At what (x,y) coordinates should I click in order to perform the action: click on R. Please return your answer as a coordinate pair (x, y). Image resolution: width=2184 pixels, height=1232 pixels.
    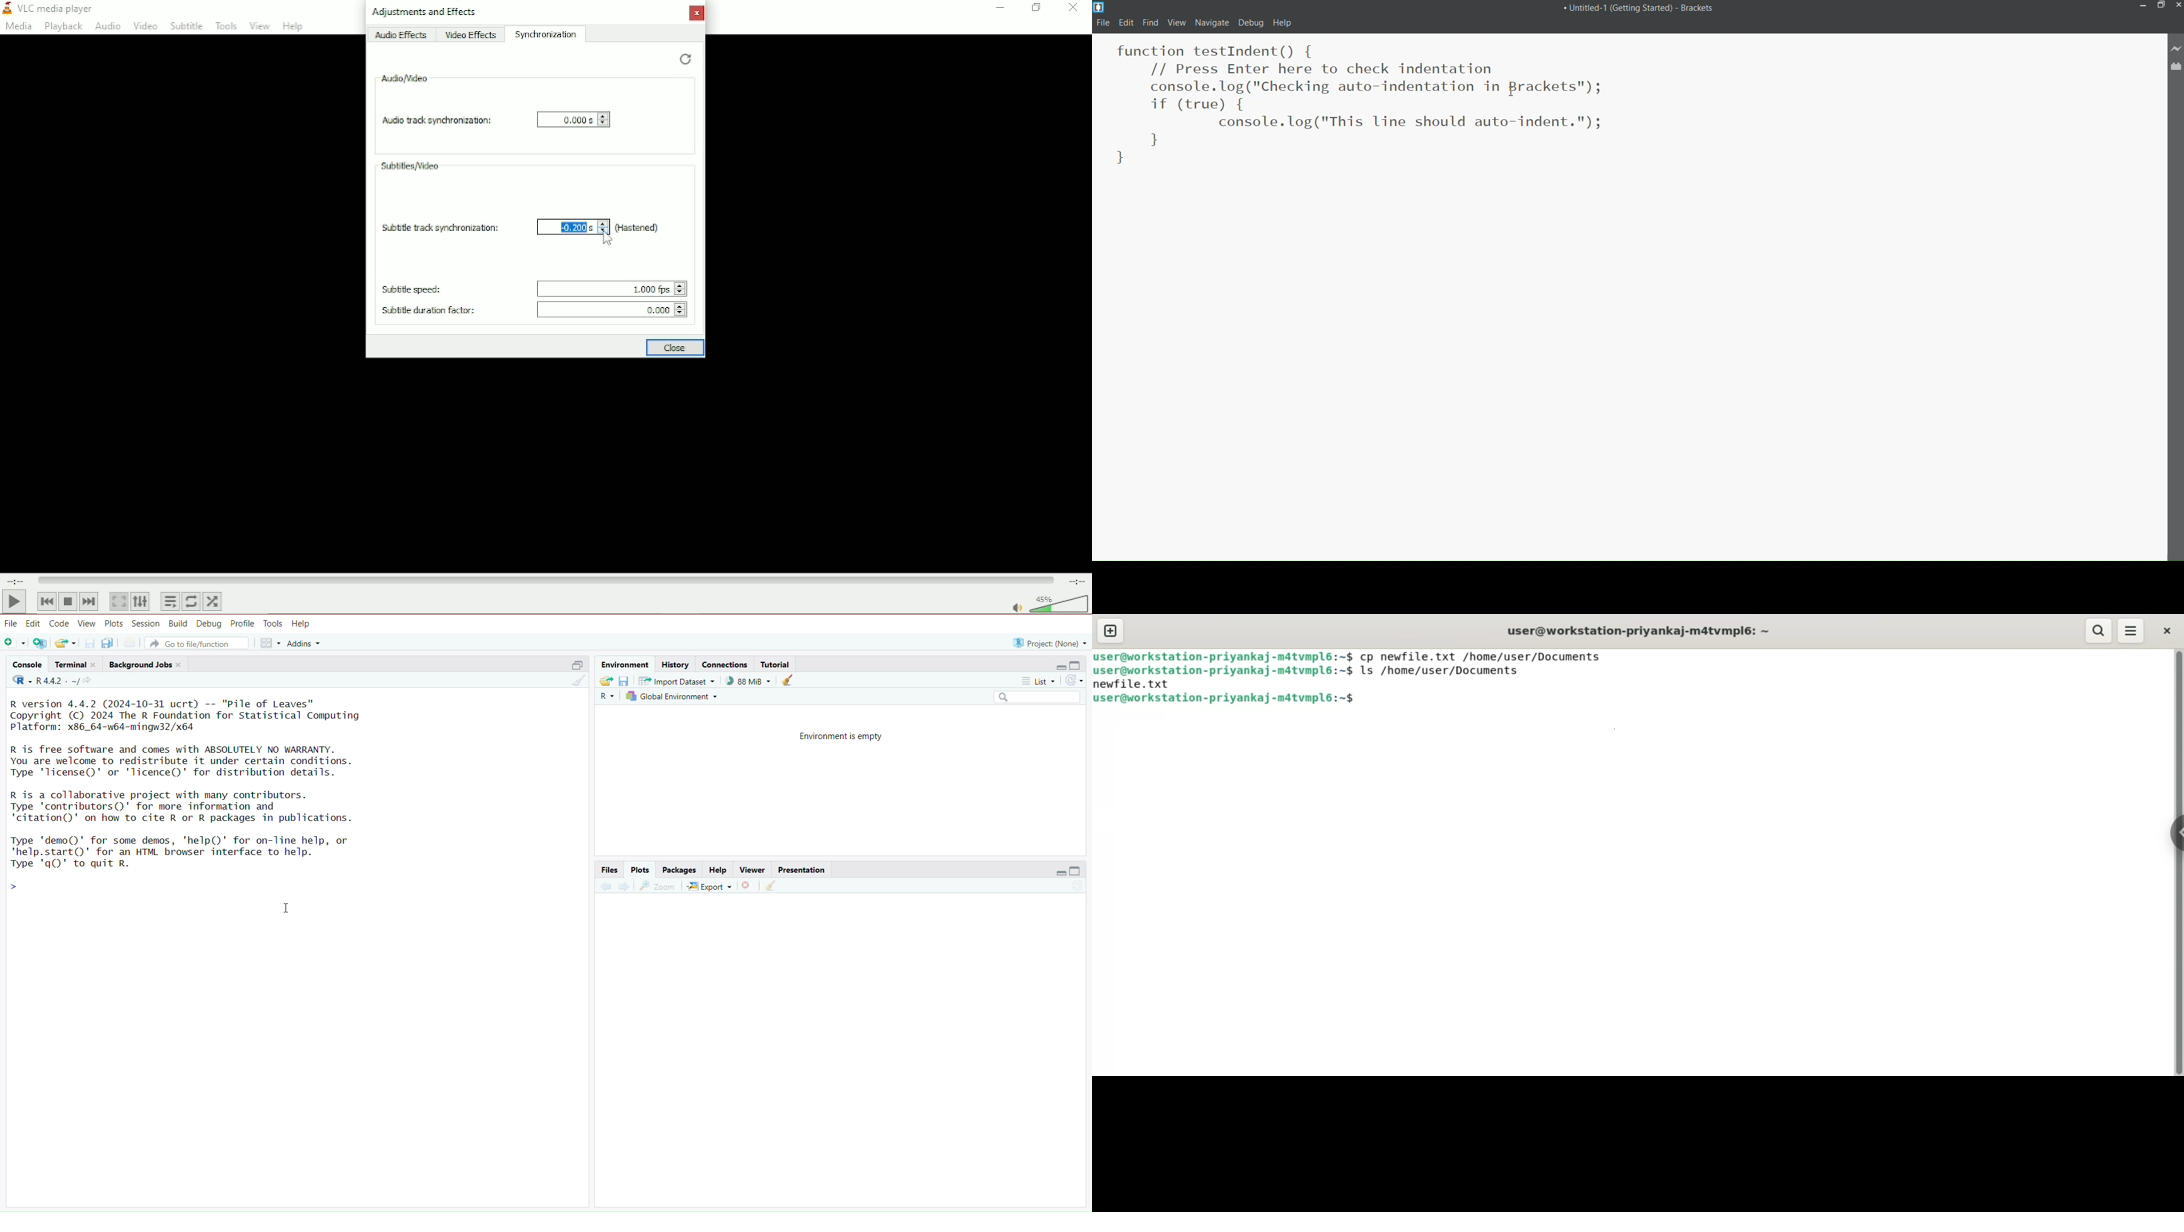
    Looking at the image, I should click on (606, 698).